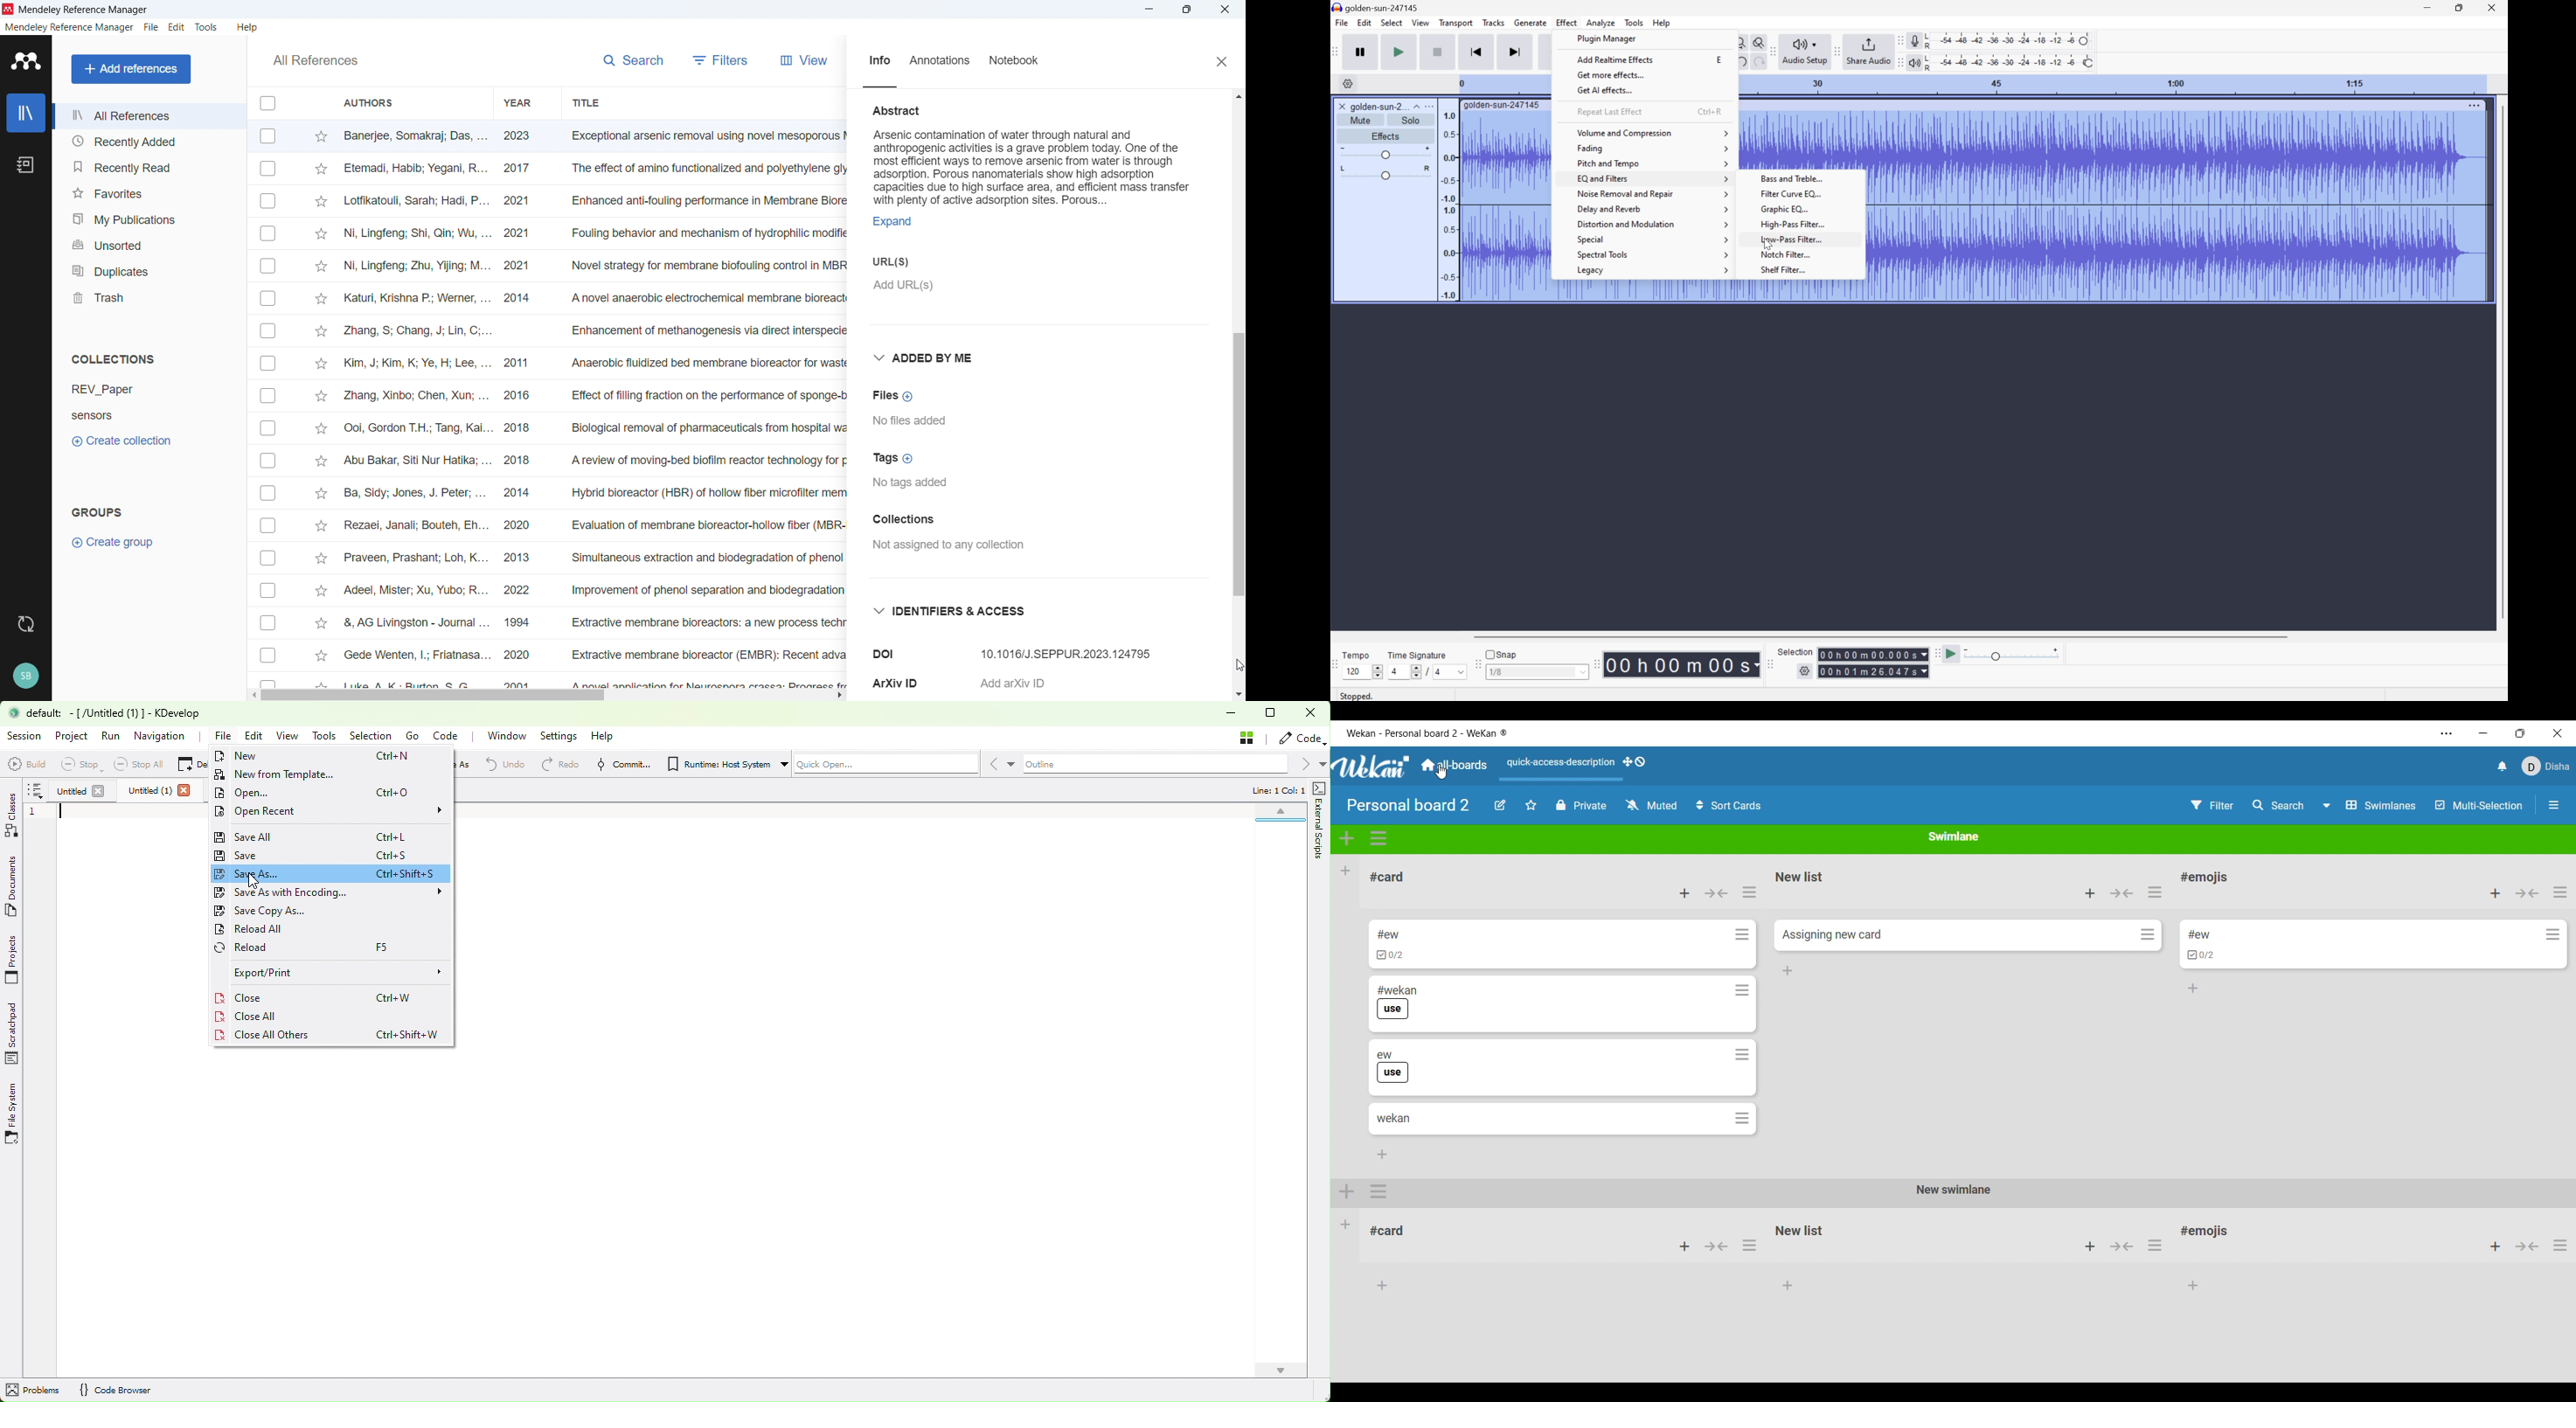  I want to click on Settings, so click(562, 737).